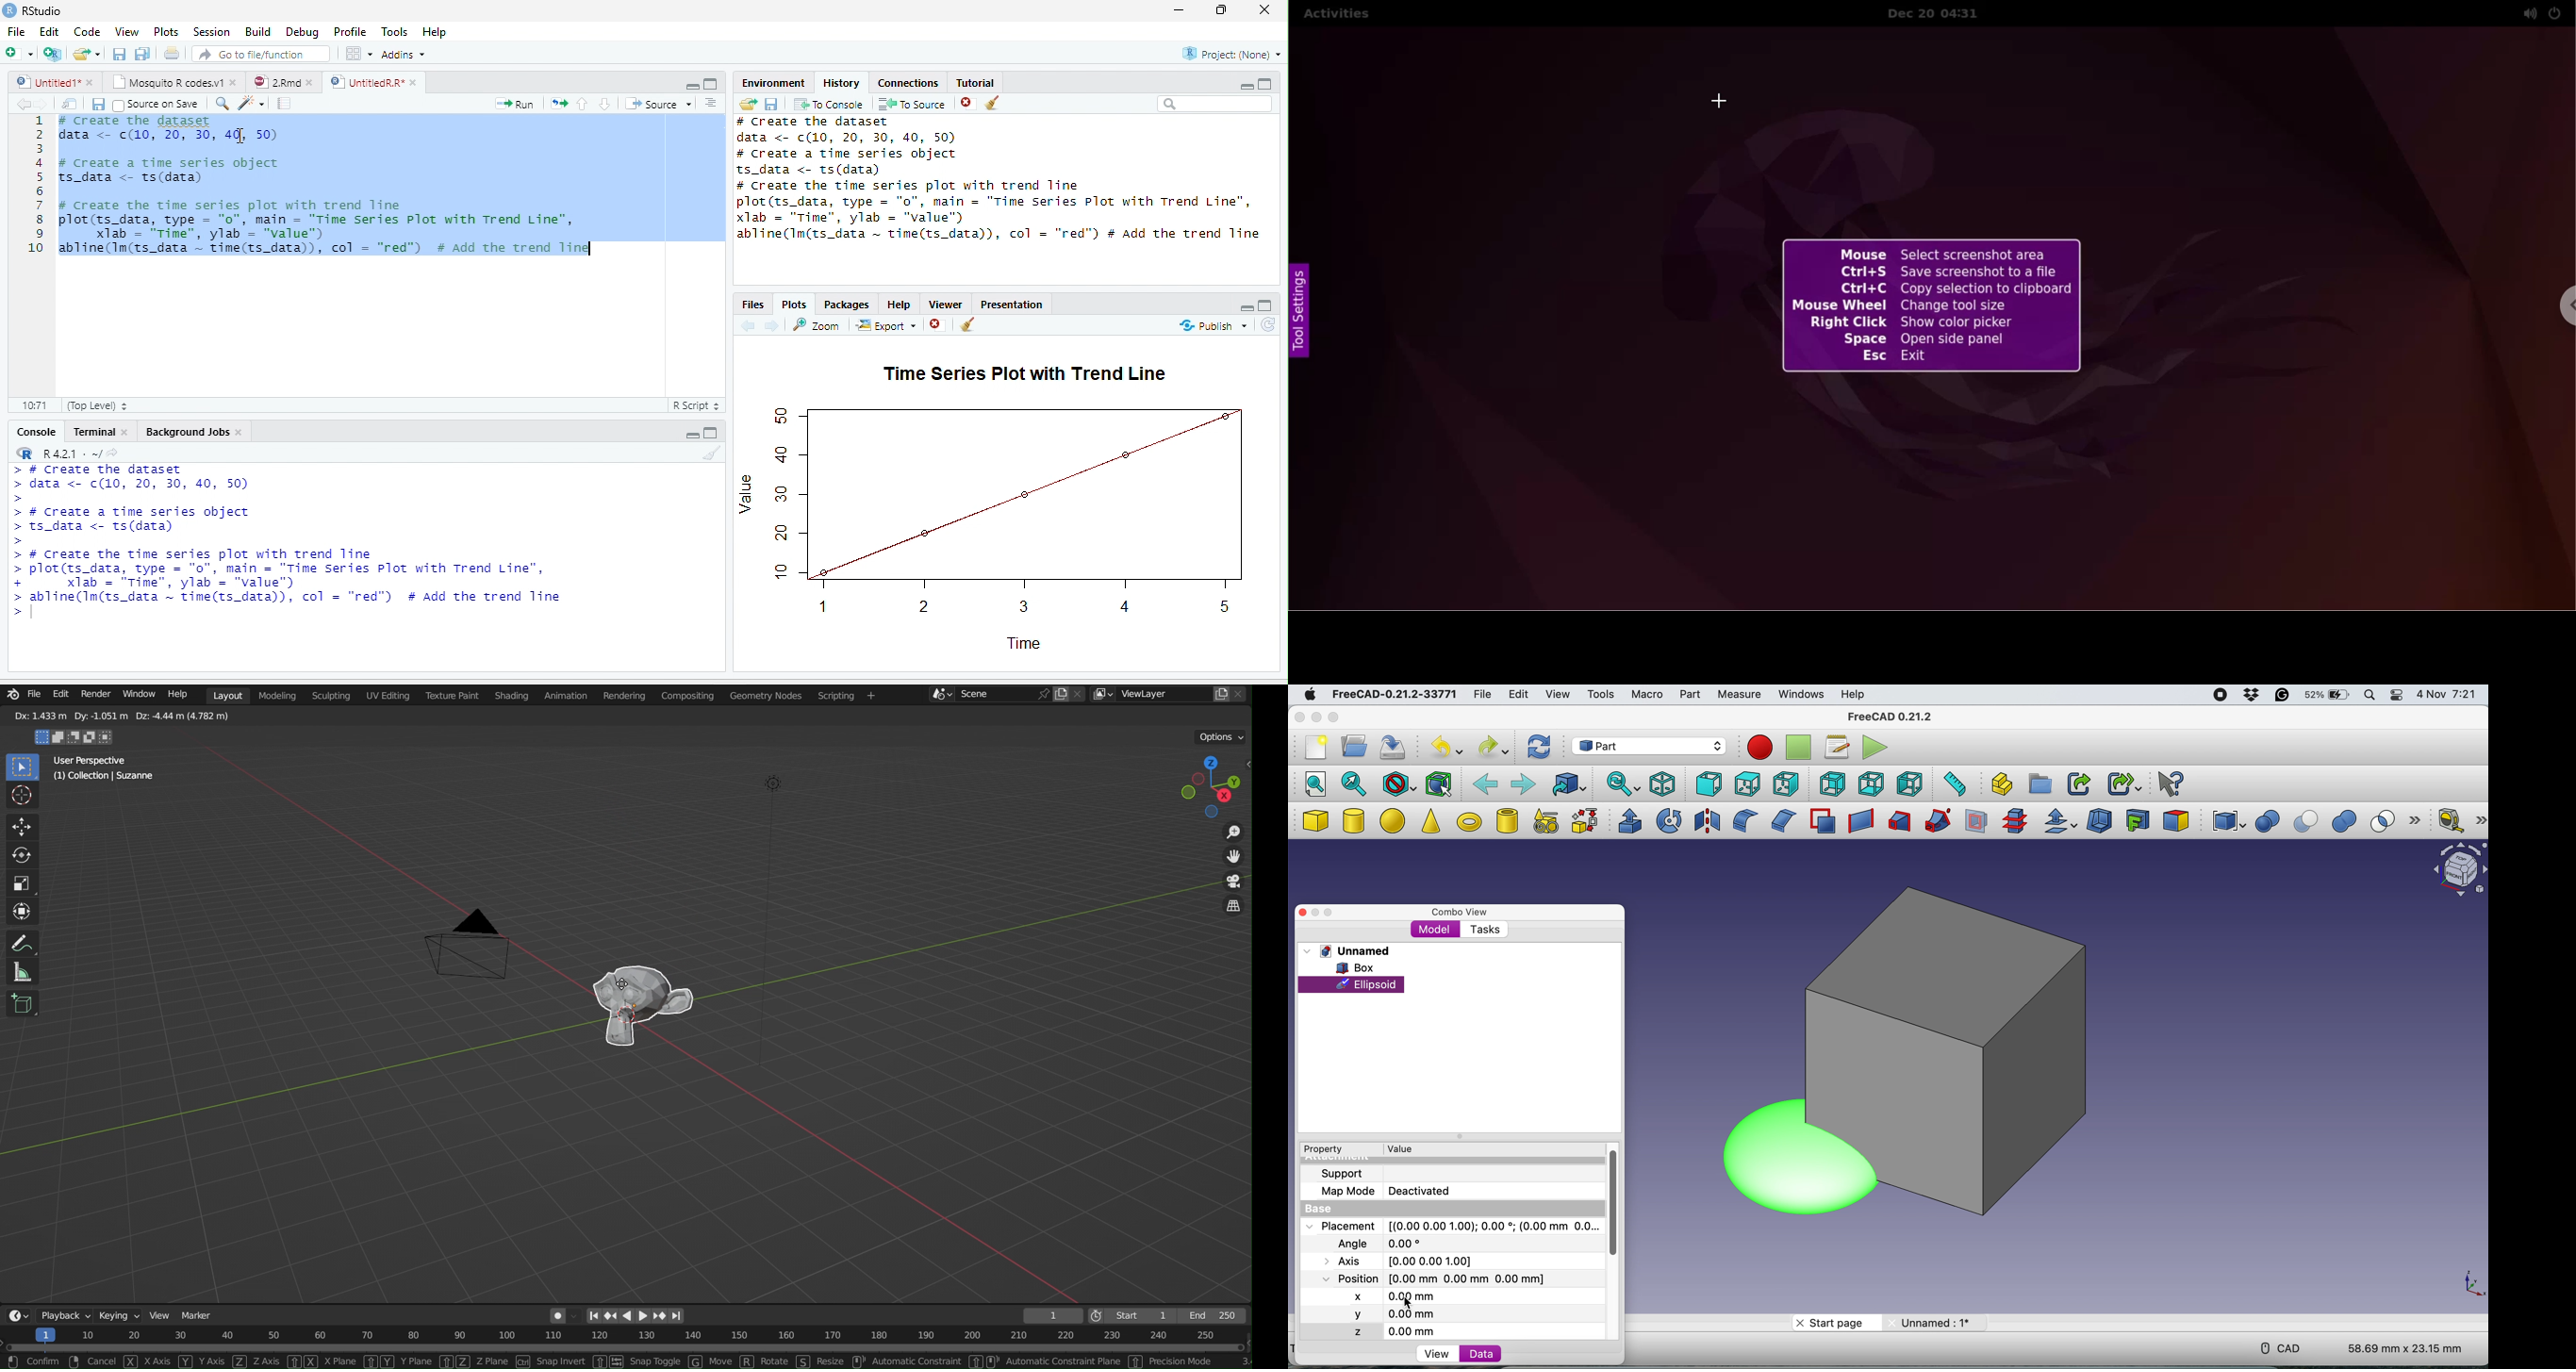 The image size is (2576, 1372). Describe the element at coordinates (251, 103) in the screenshot. I see `Code tools` at that location.